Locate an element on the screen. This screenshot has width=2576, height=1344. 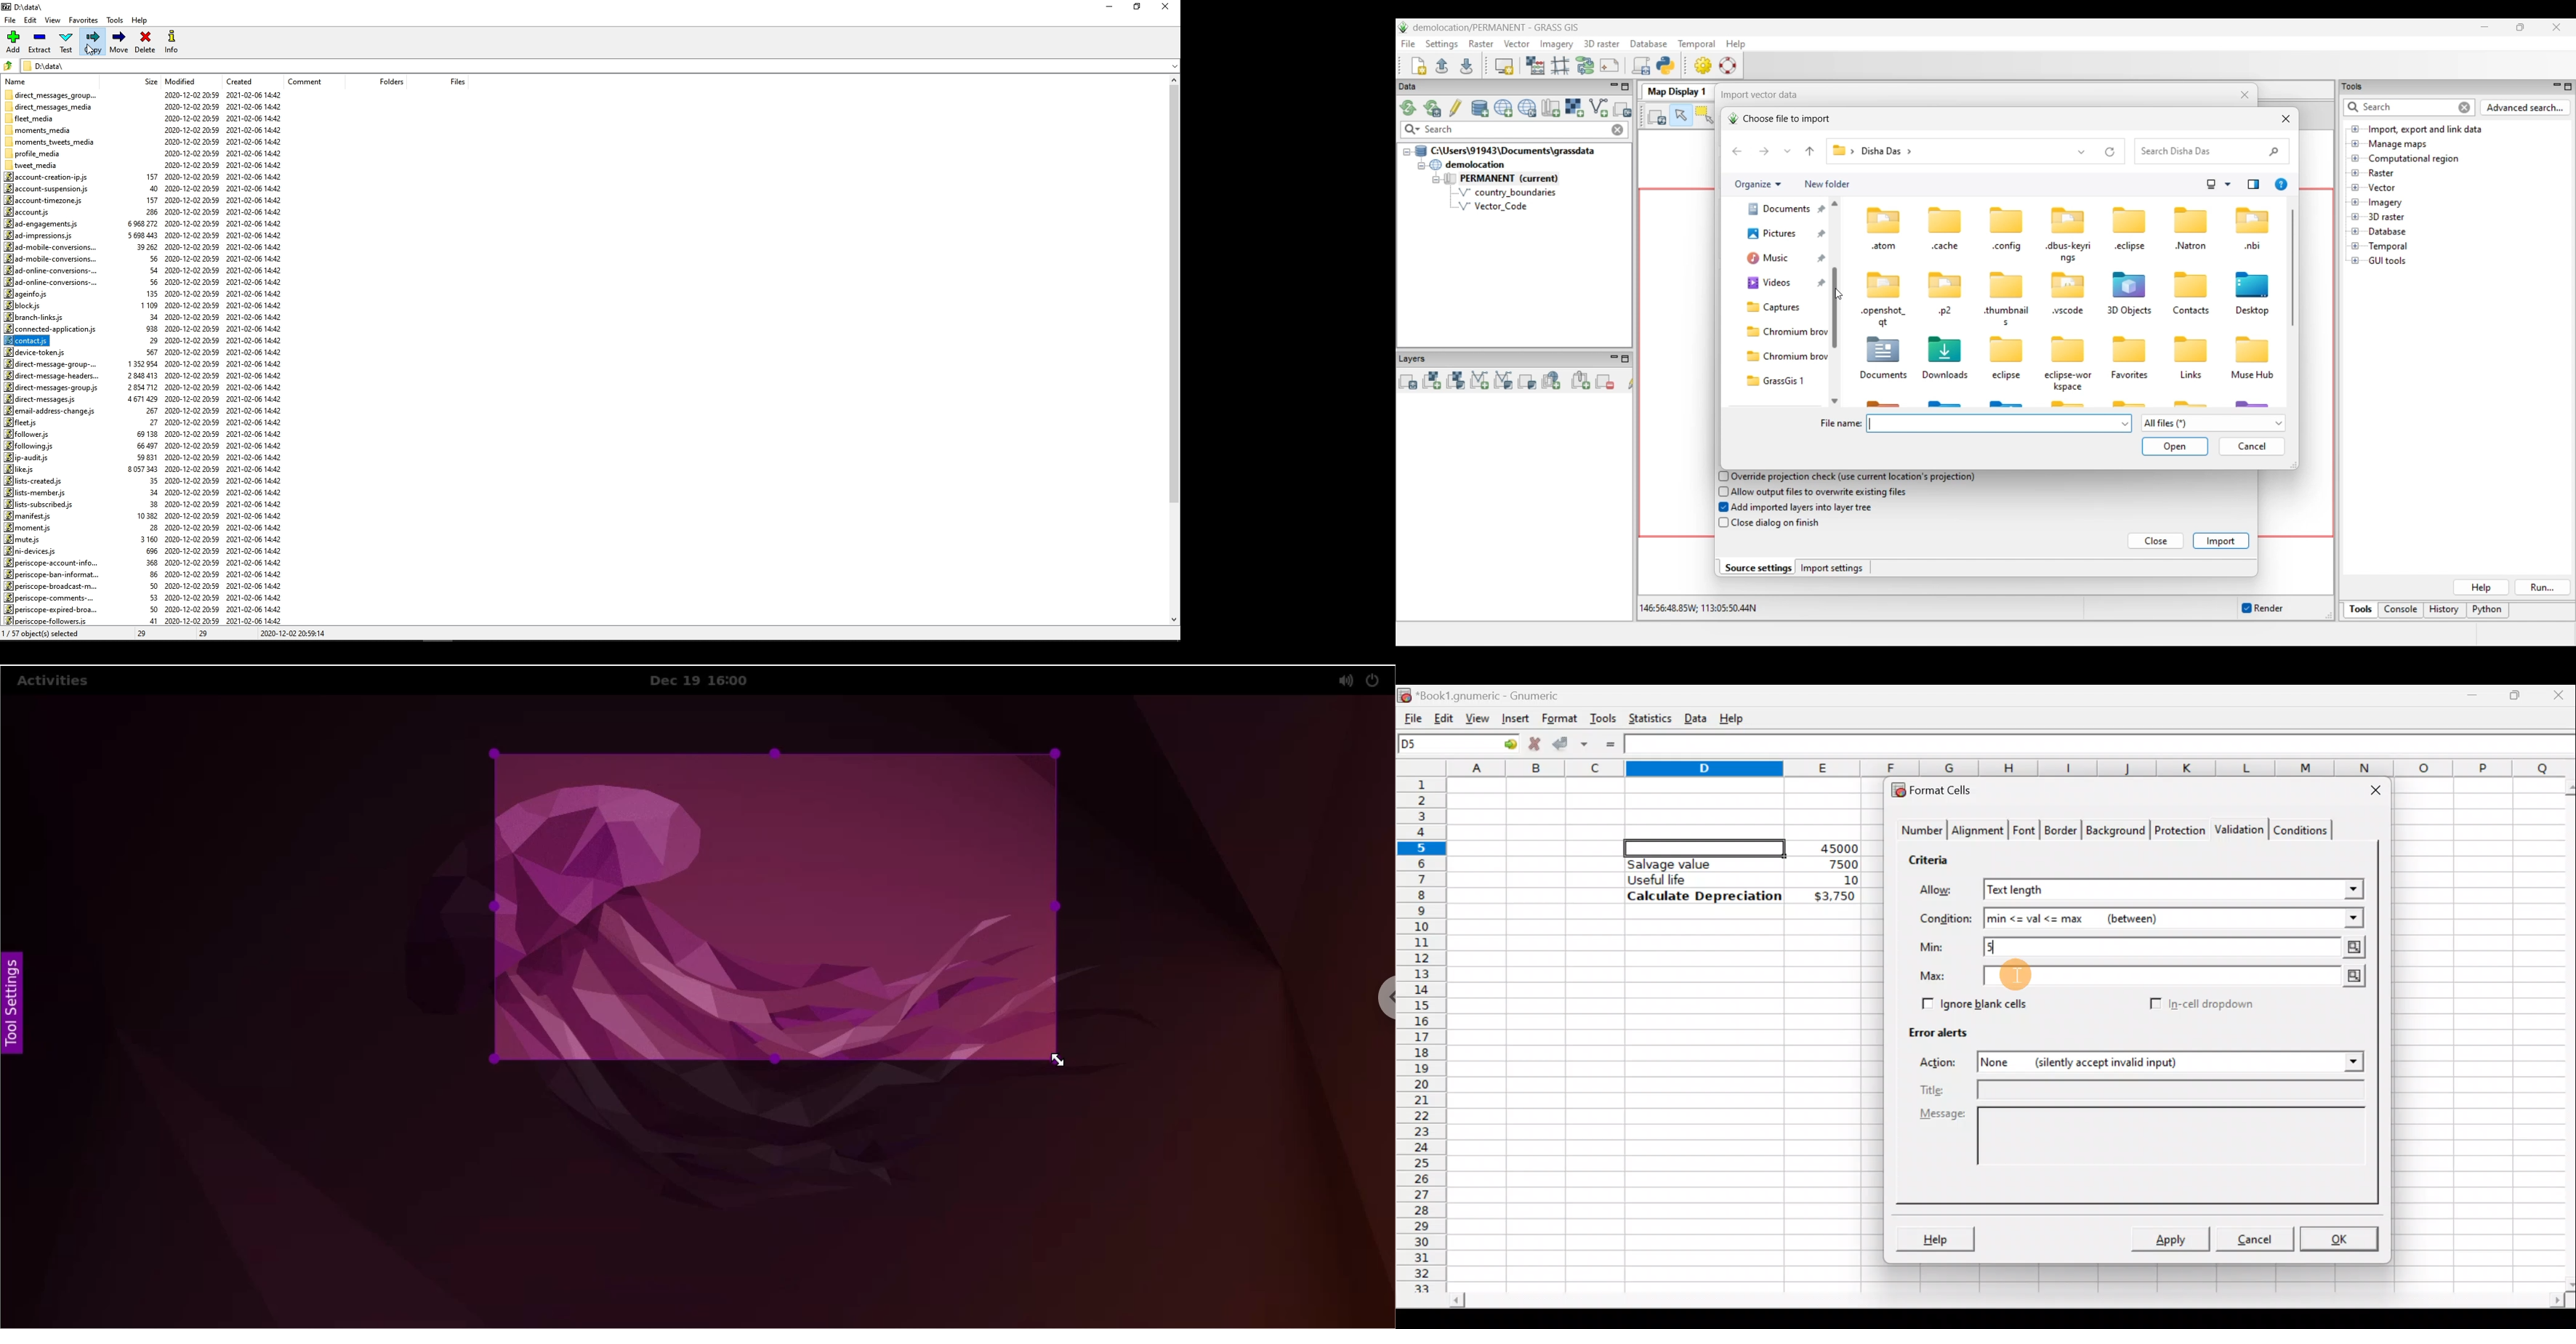
periscope-followers.js is located at coordinates (47, 621).